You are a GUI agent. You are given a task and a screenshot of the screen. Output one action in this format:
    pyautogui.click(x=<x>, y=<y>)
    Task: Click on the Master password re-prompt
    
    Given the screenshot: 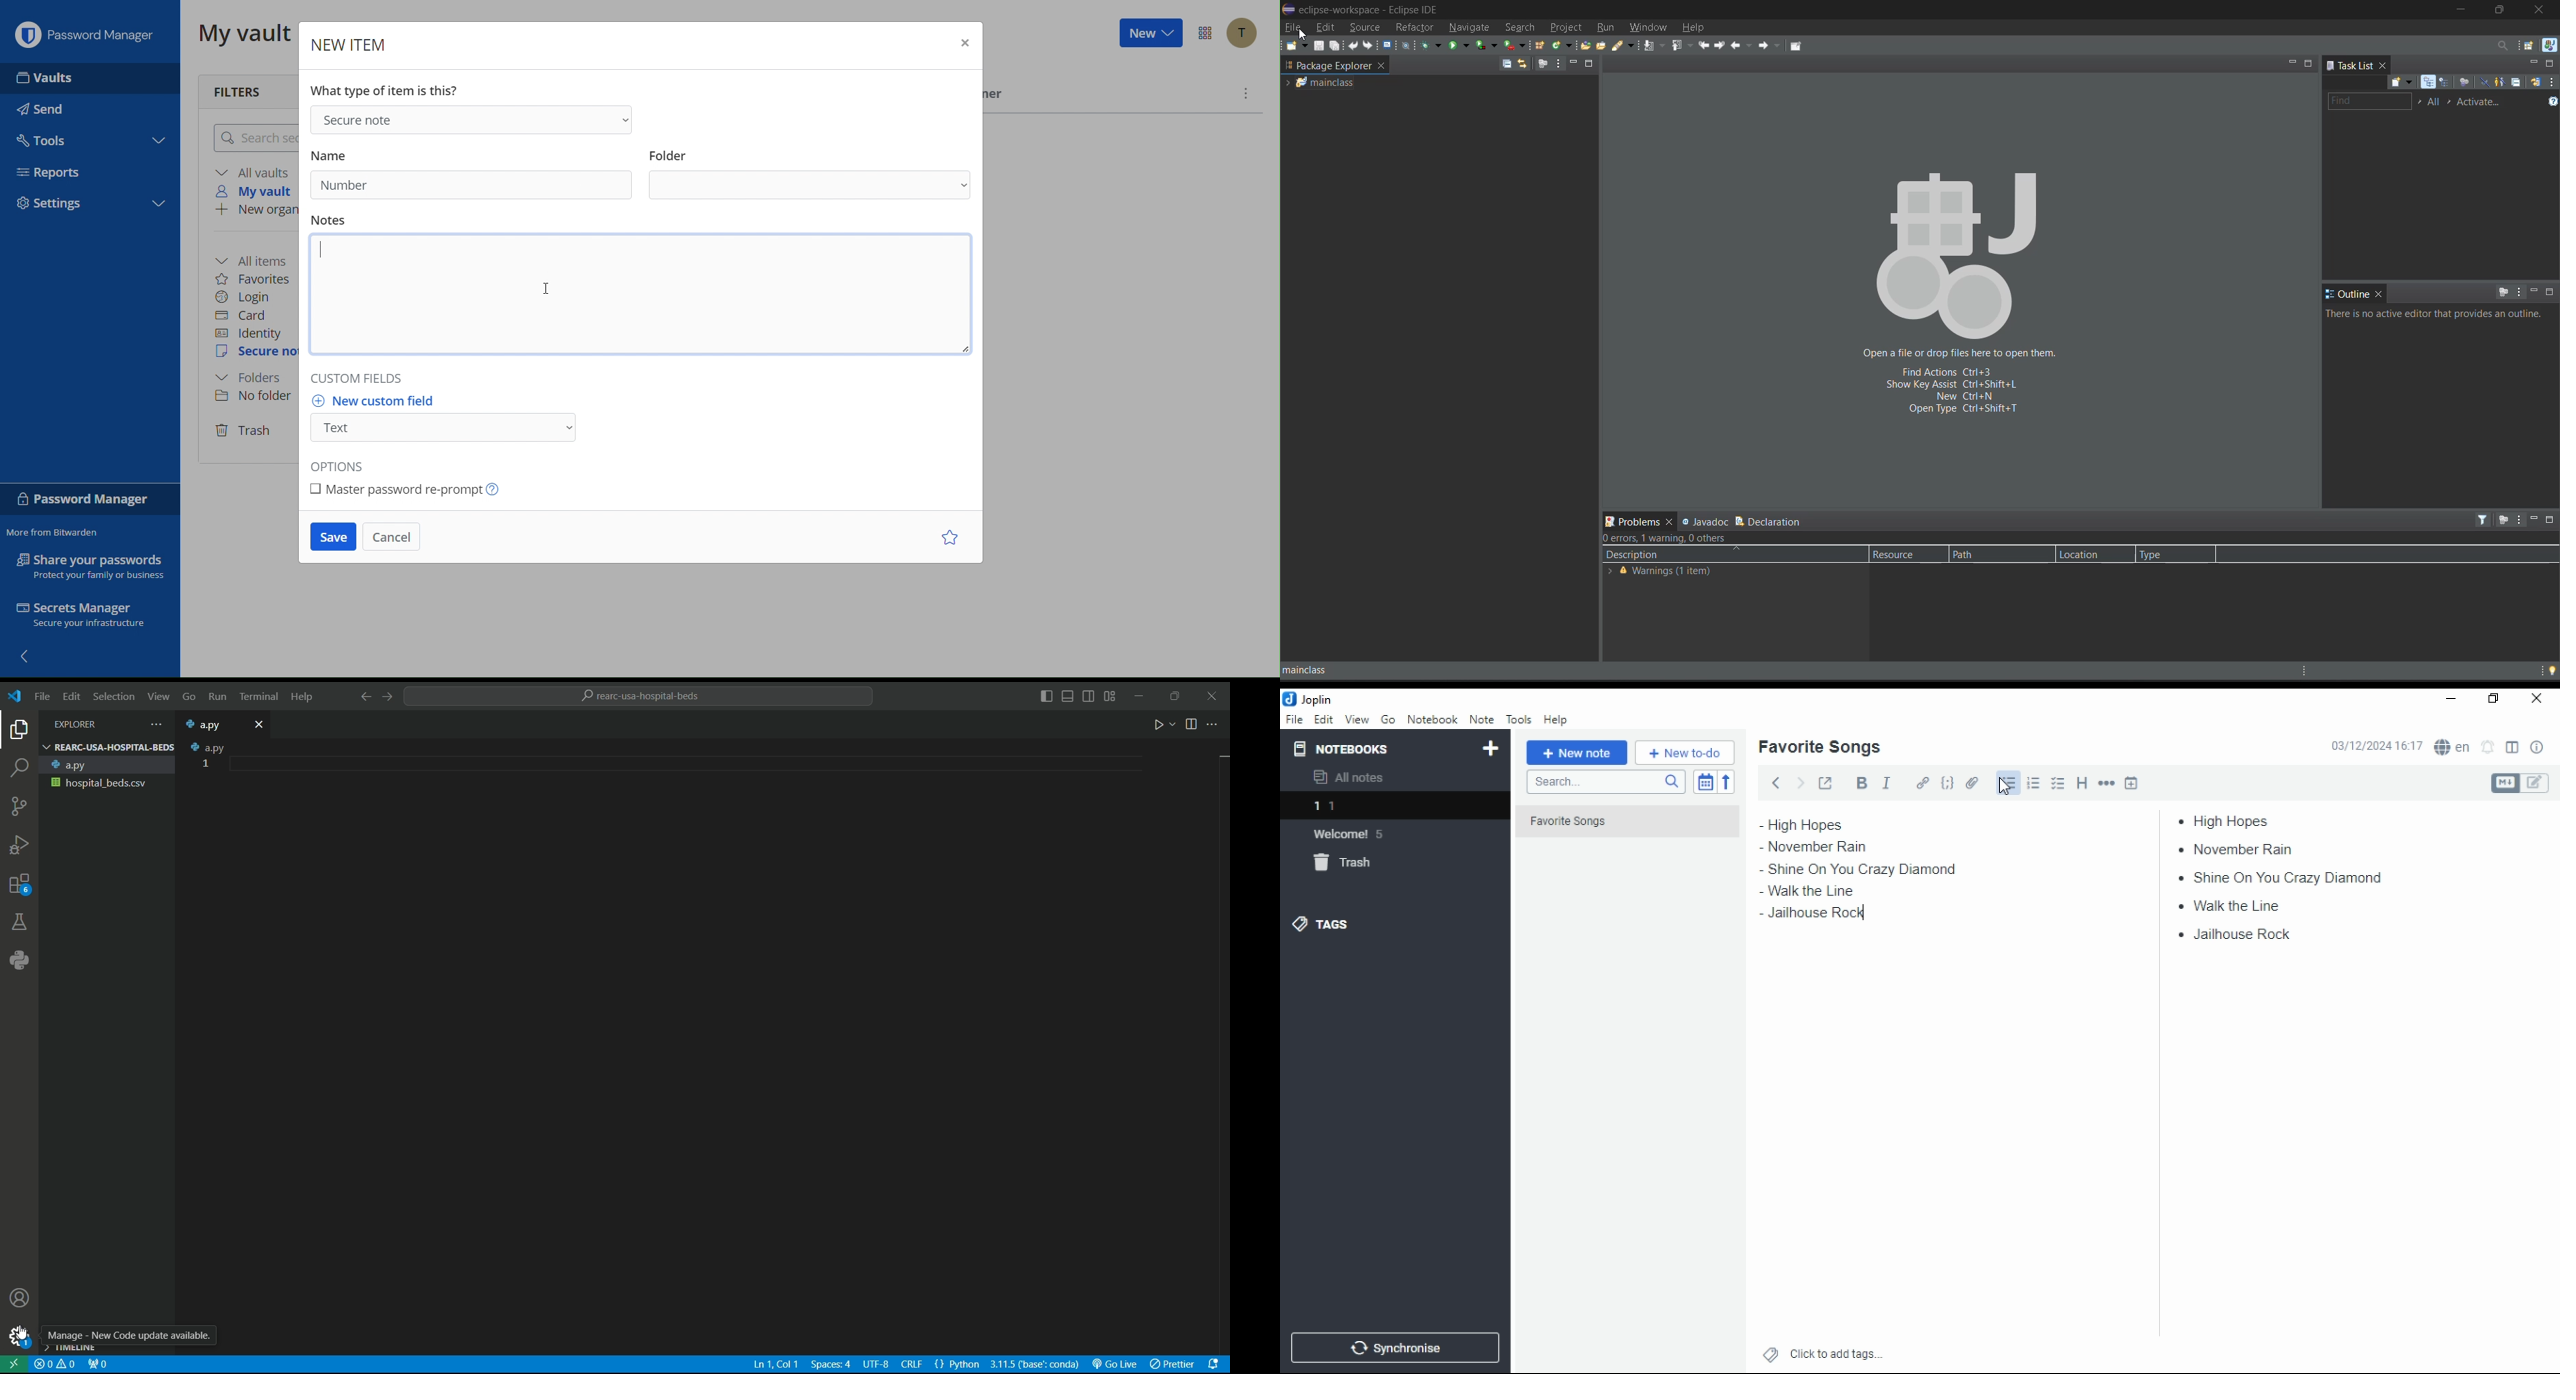 What is the action you would take?
    pyautogui.click(x=409, y=491)
    